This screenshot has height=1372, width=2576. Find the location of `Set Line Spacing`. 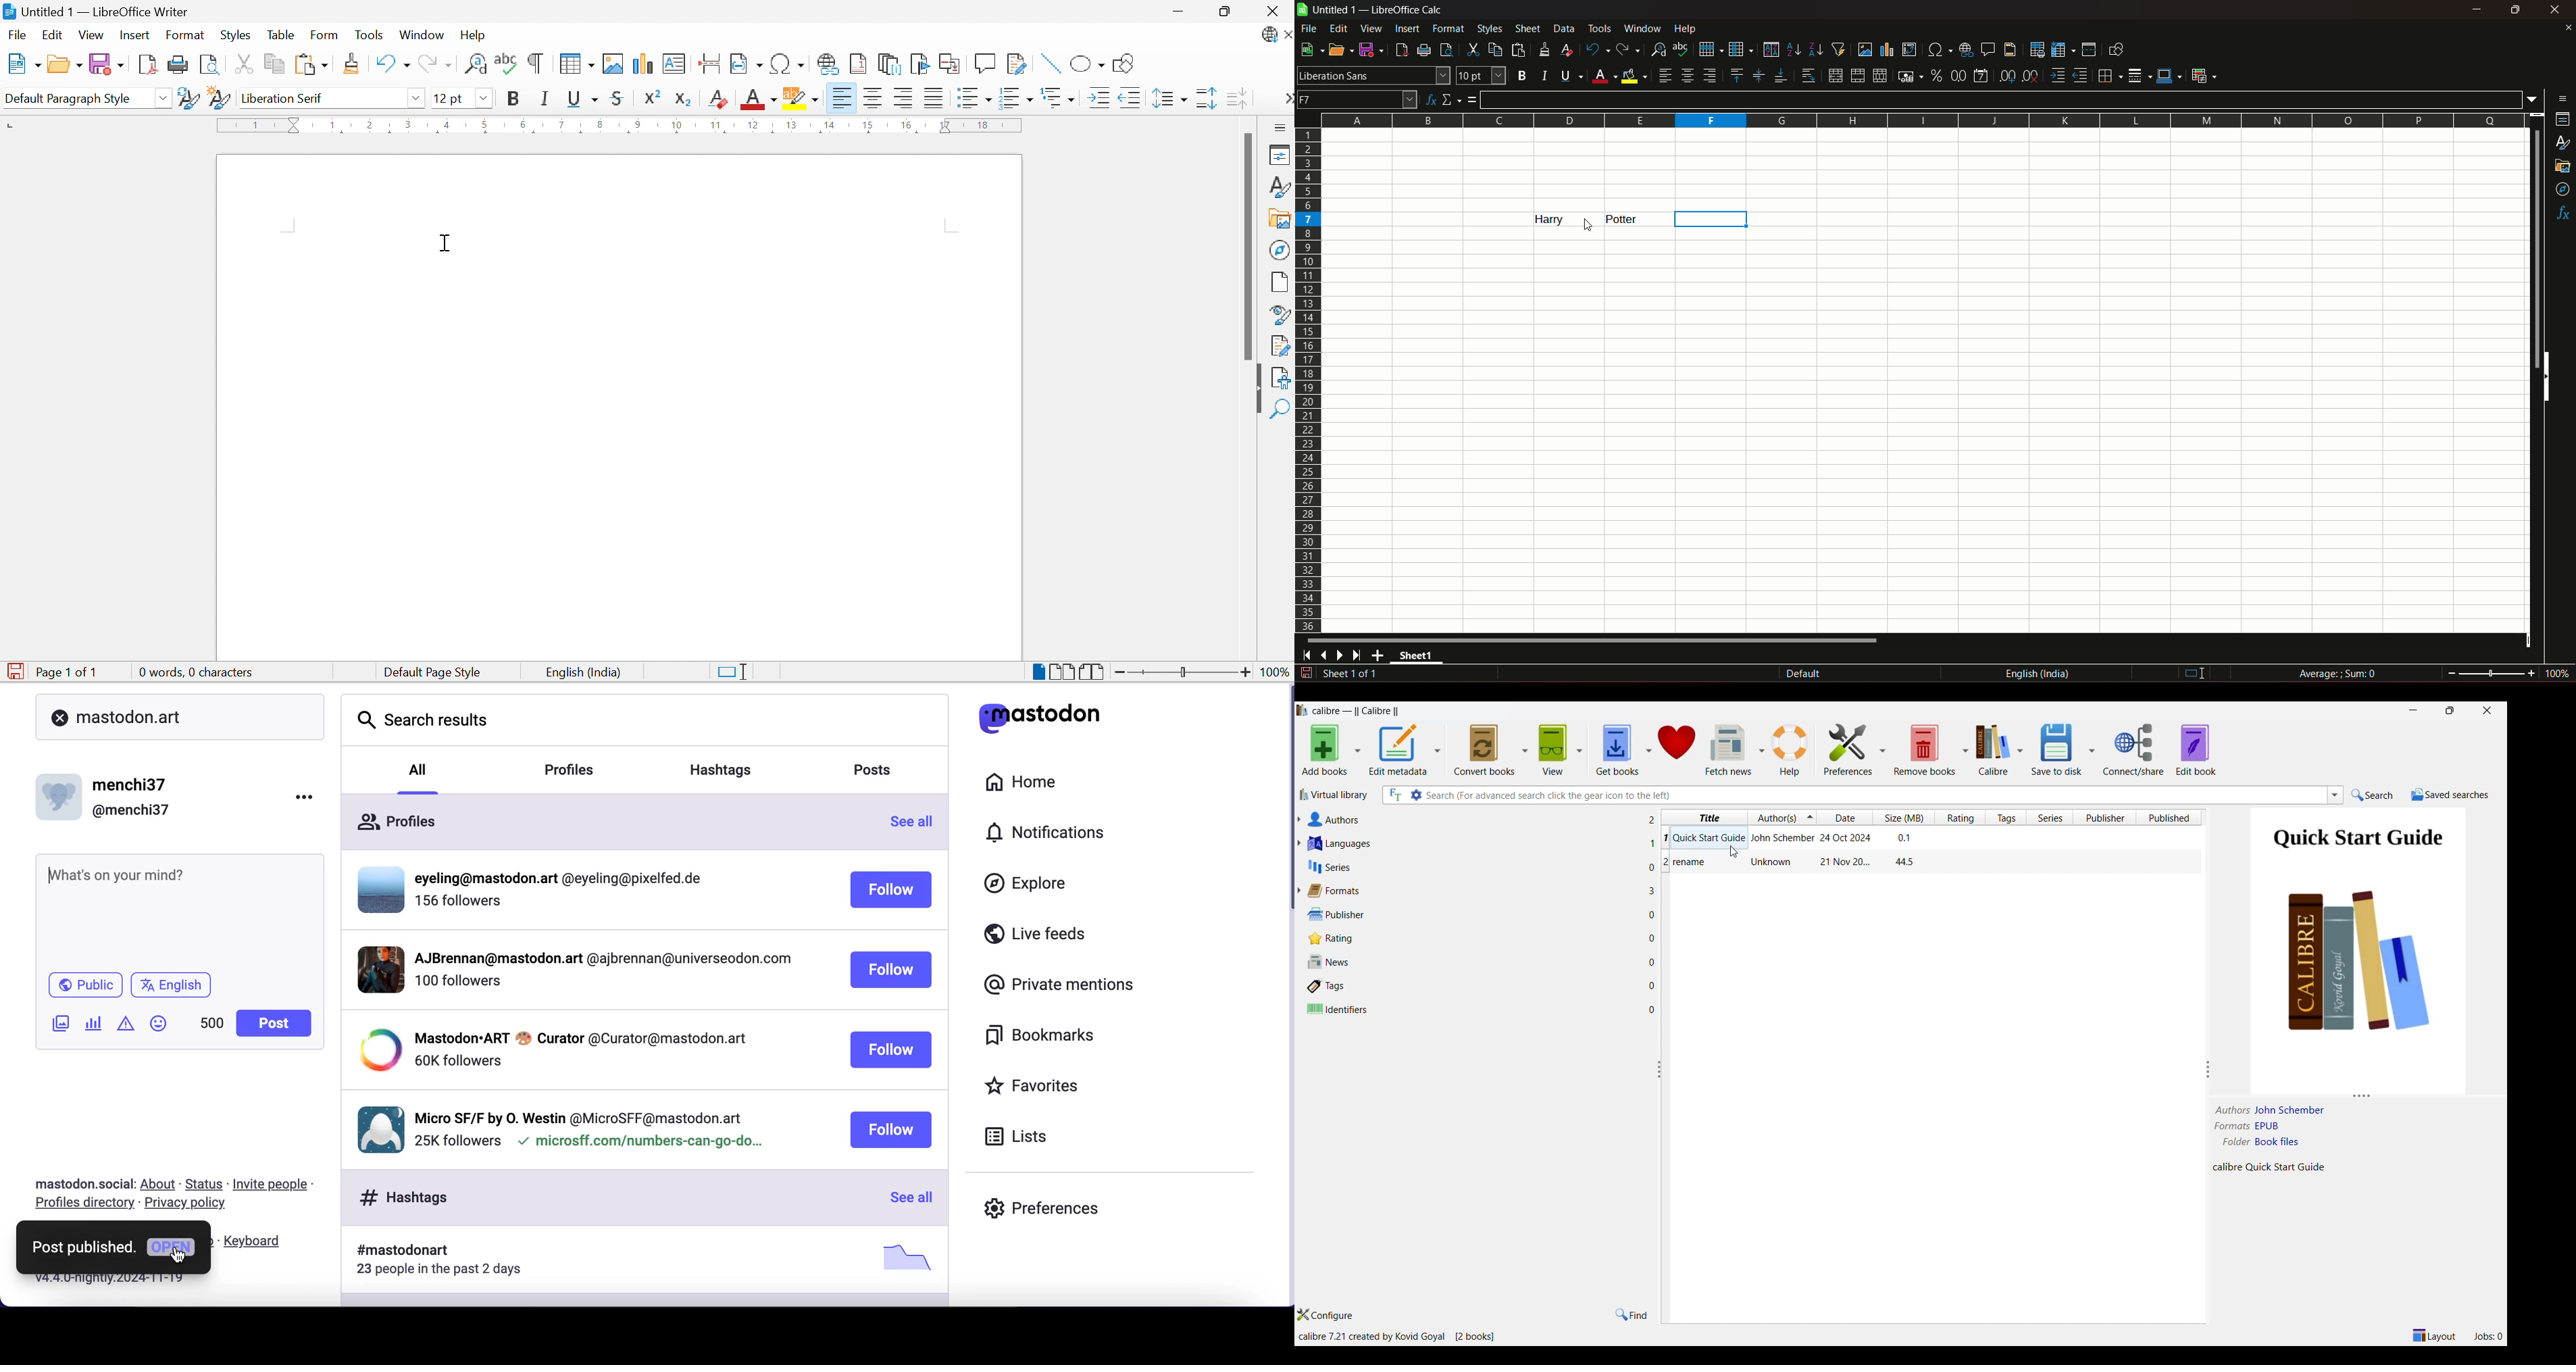

Set Line Spacing is located at coordinates (1169, 99).